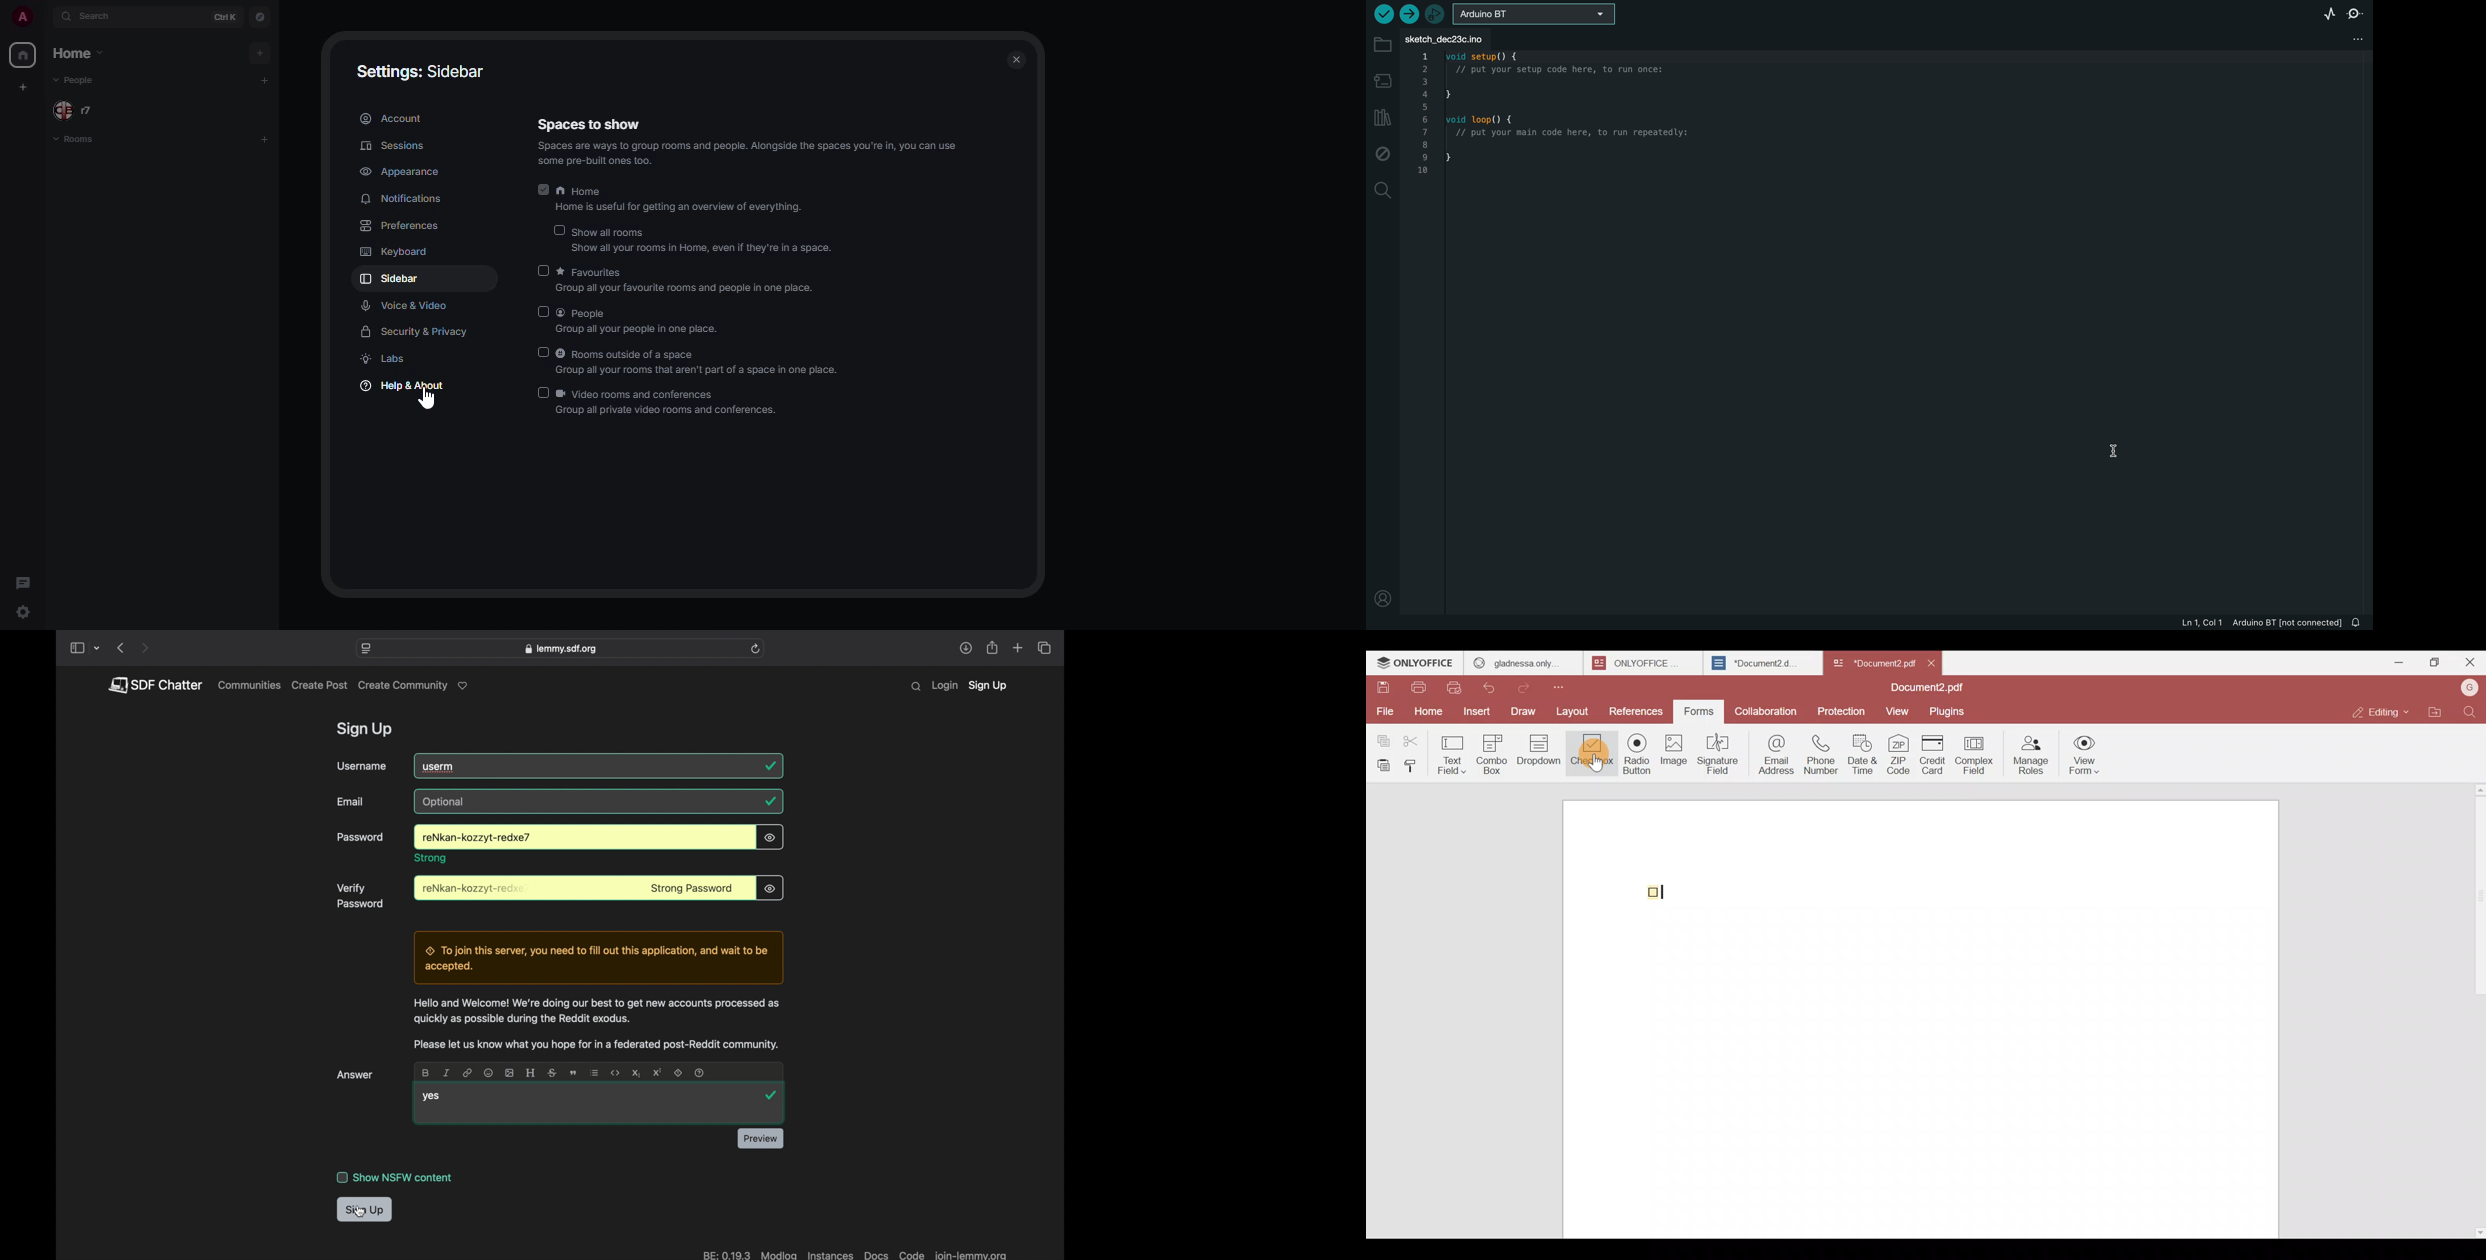 The width and height of the screenshot is (2492, 1260). Describe the element at coordinates (23, 581) in the screenshot. I see `threads` at that location.